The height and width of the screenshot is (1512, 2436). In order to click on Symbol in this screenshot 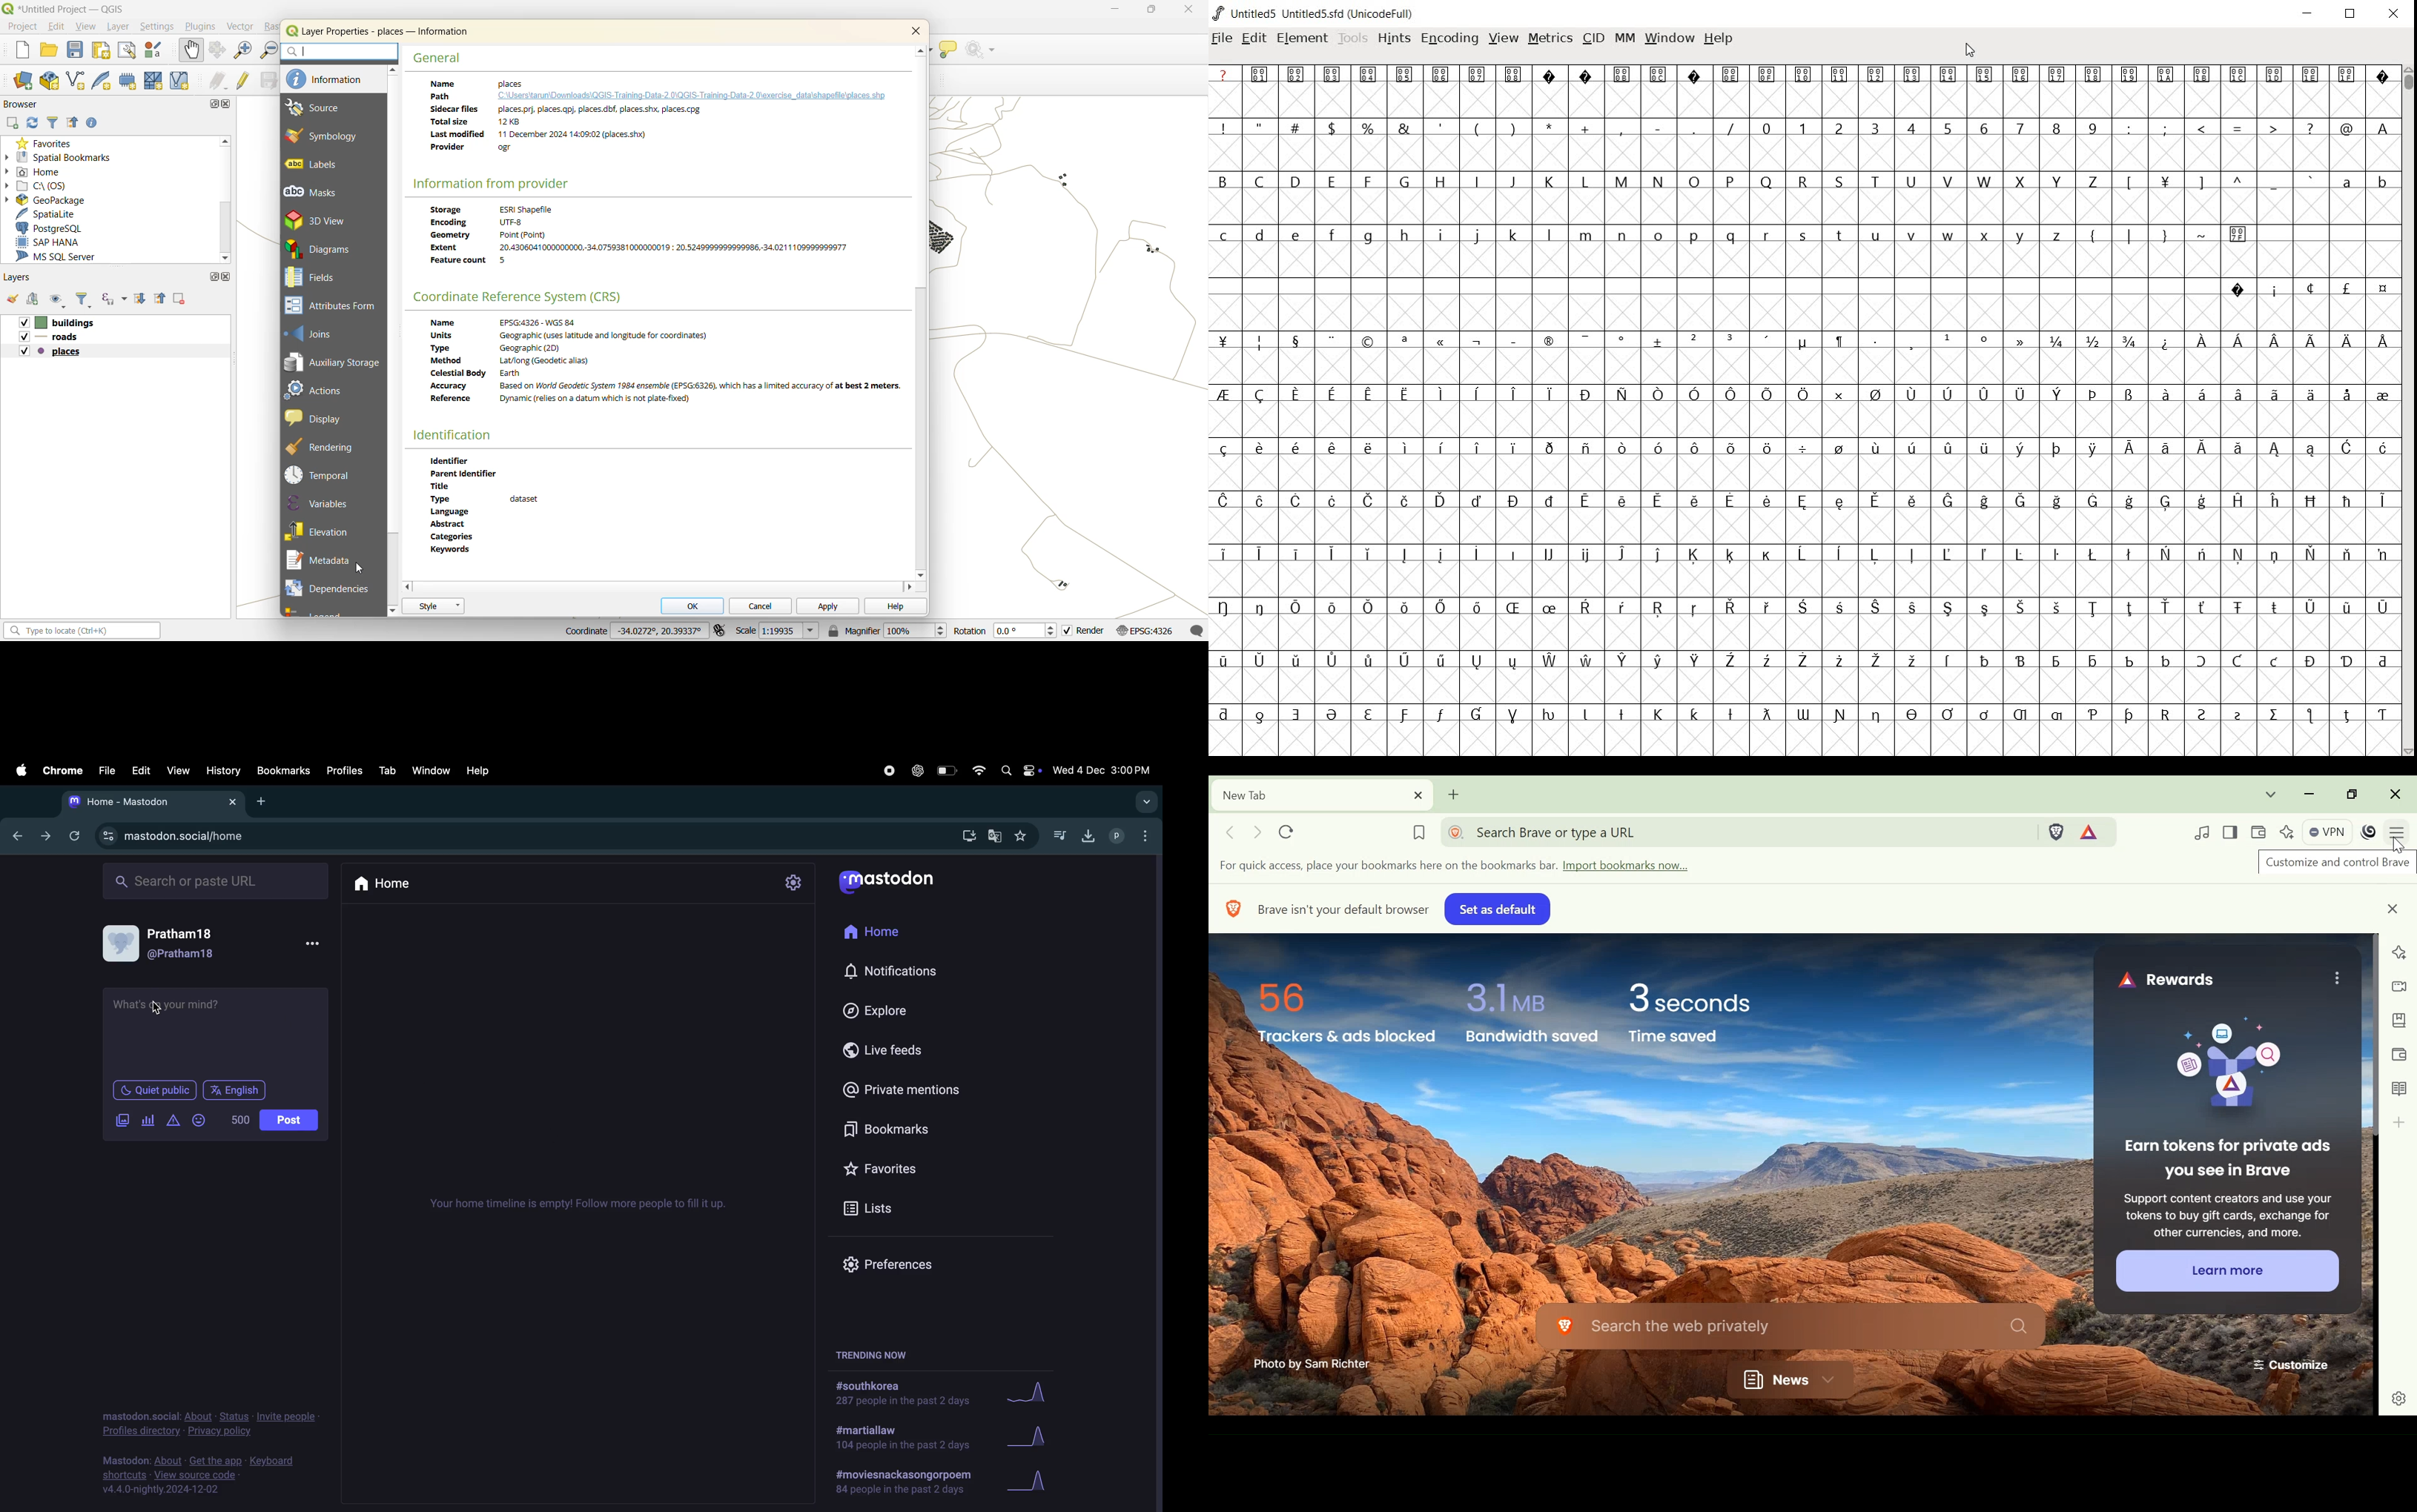, I will do `click(1548, 447)`.